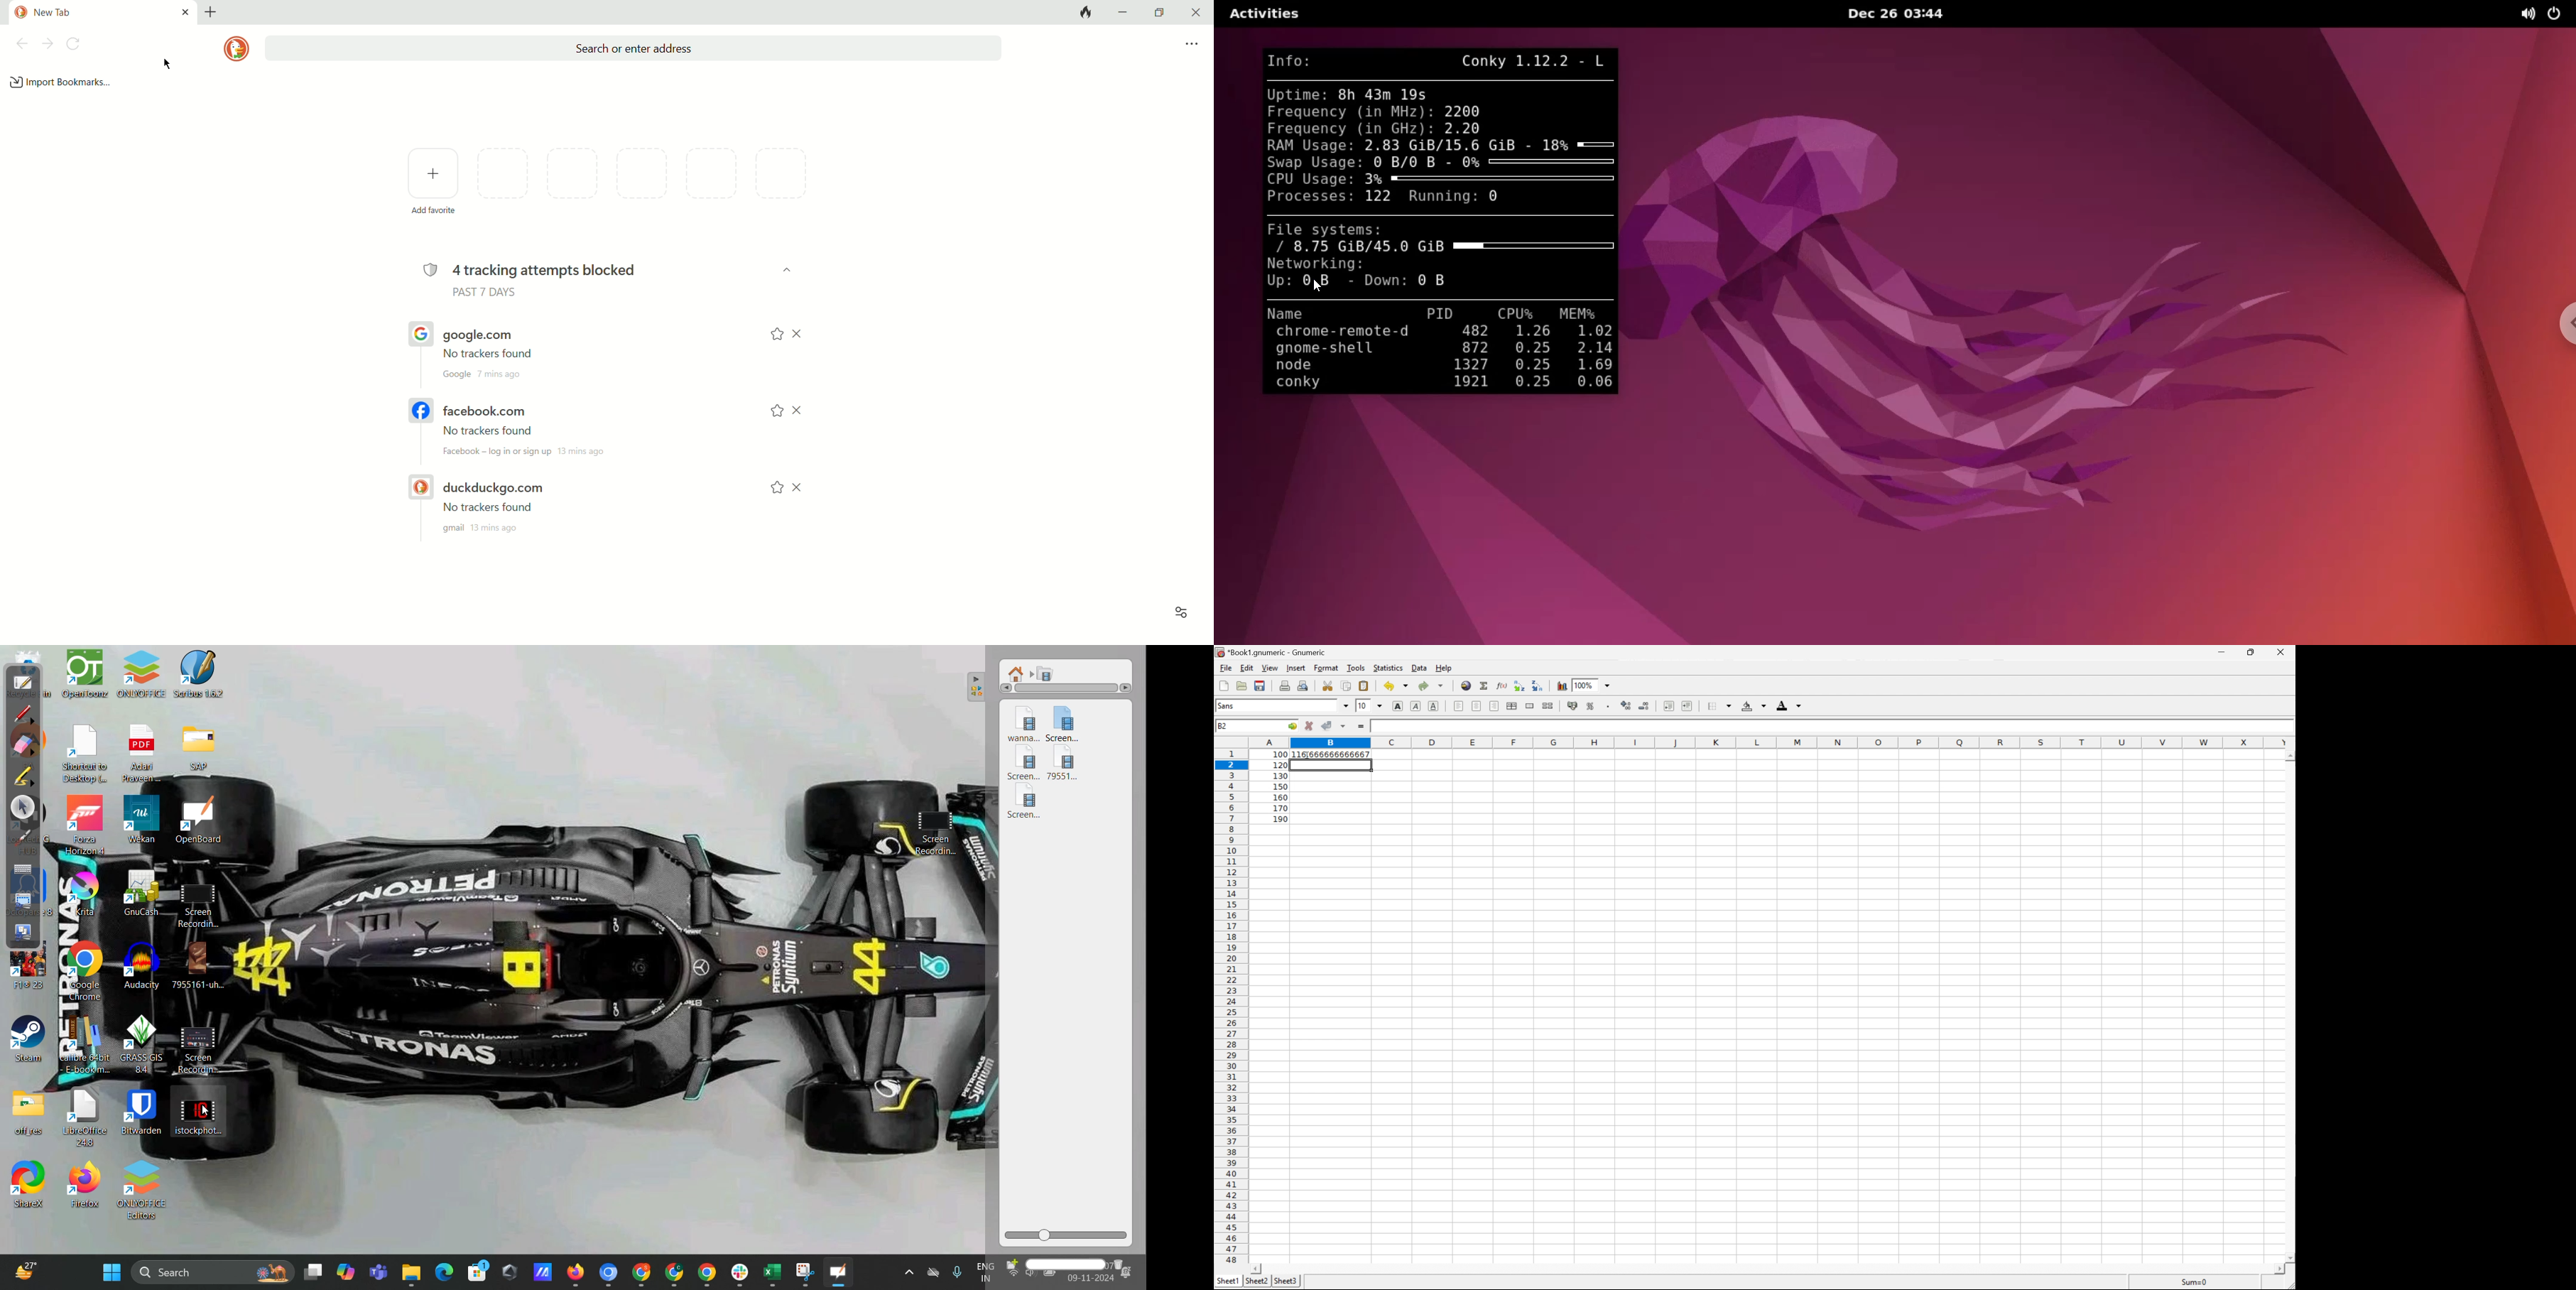 The width and height of the screenshot is (2576, 1316). I want to click on add to favorites , so click(779, 411).